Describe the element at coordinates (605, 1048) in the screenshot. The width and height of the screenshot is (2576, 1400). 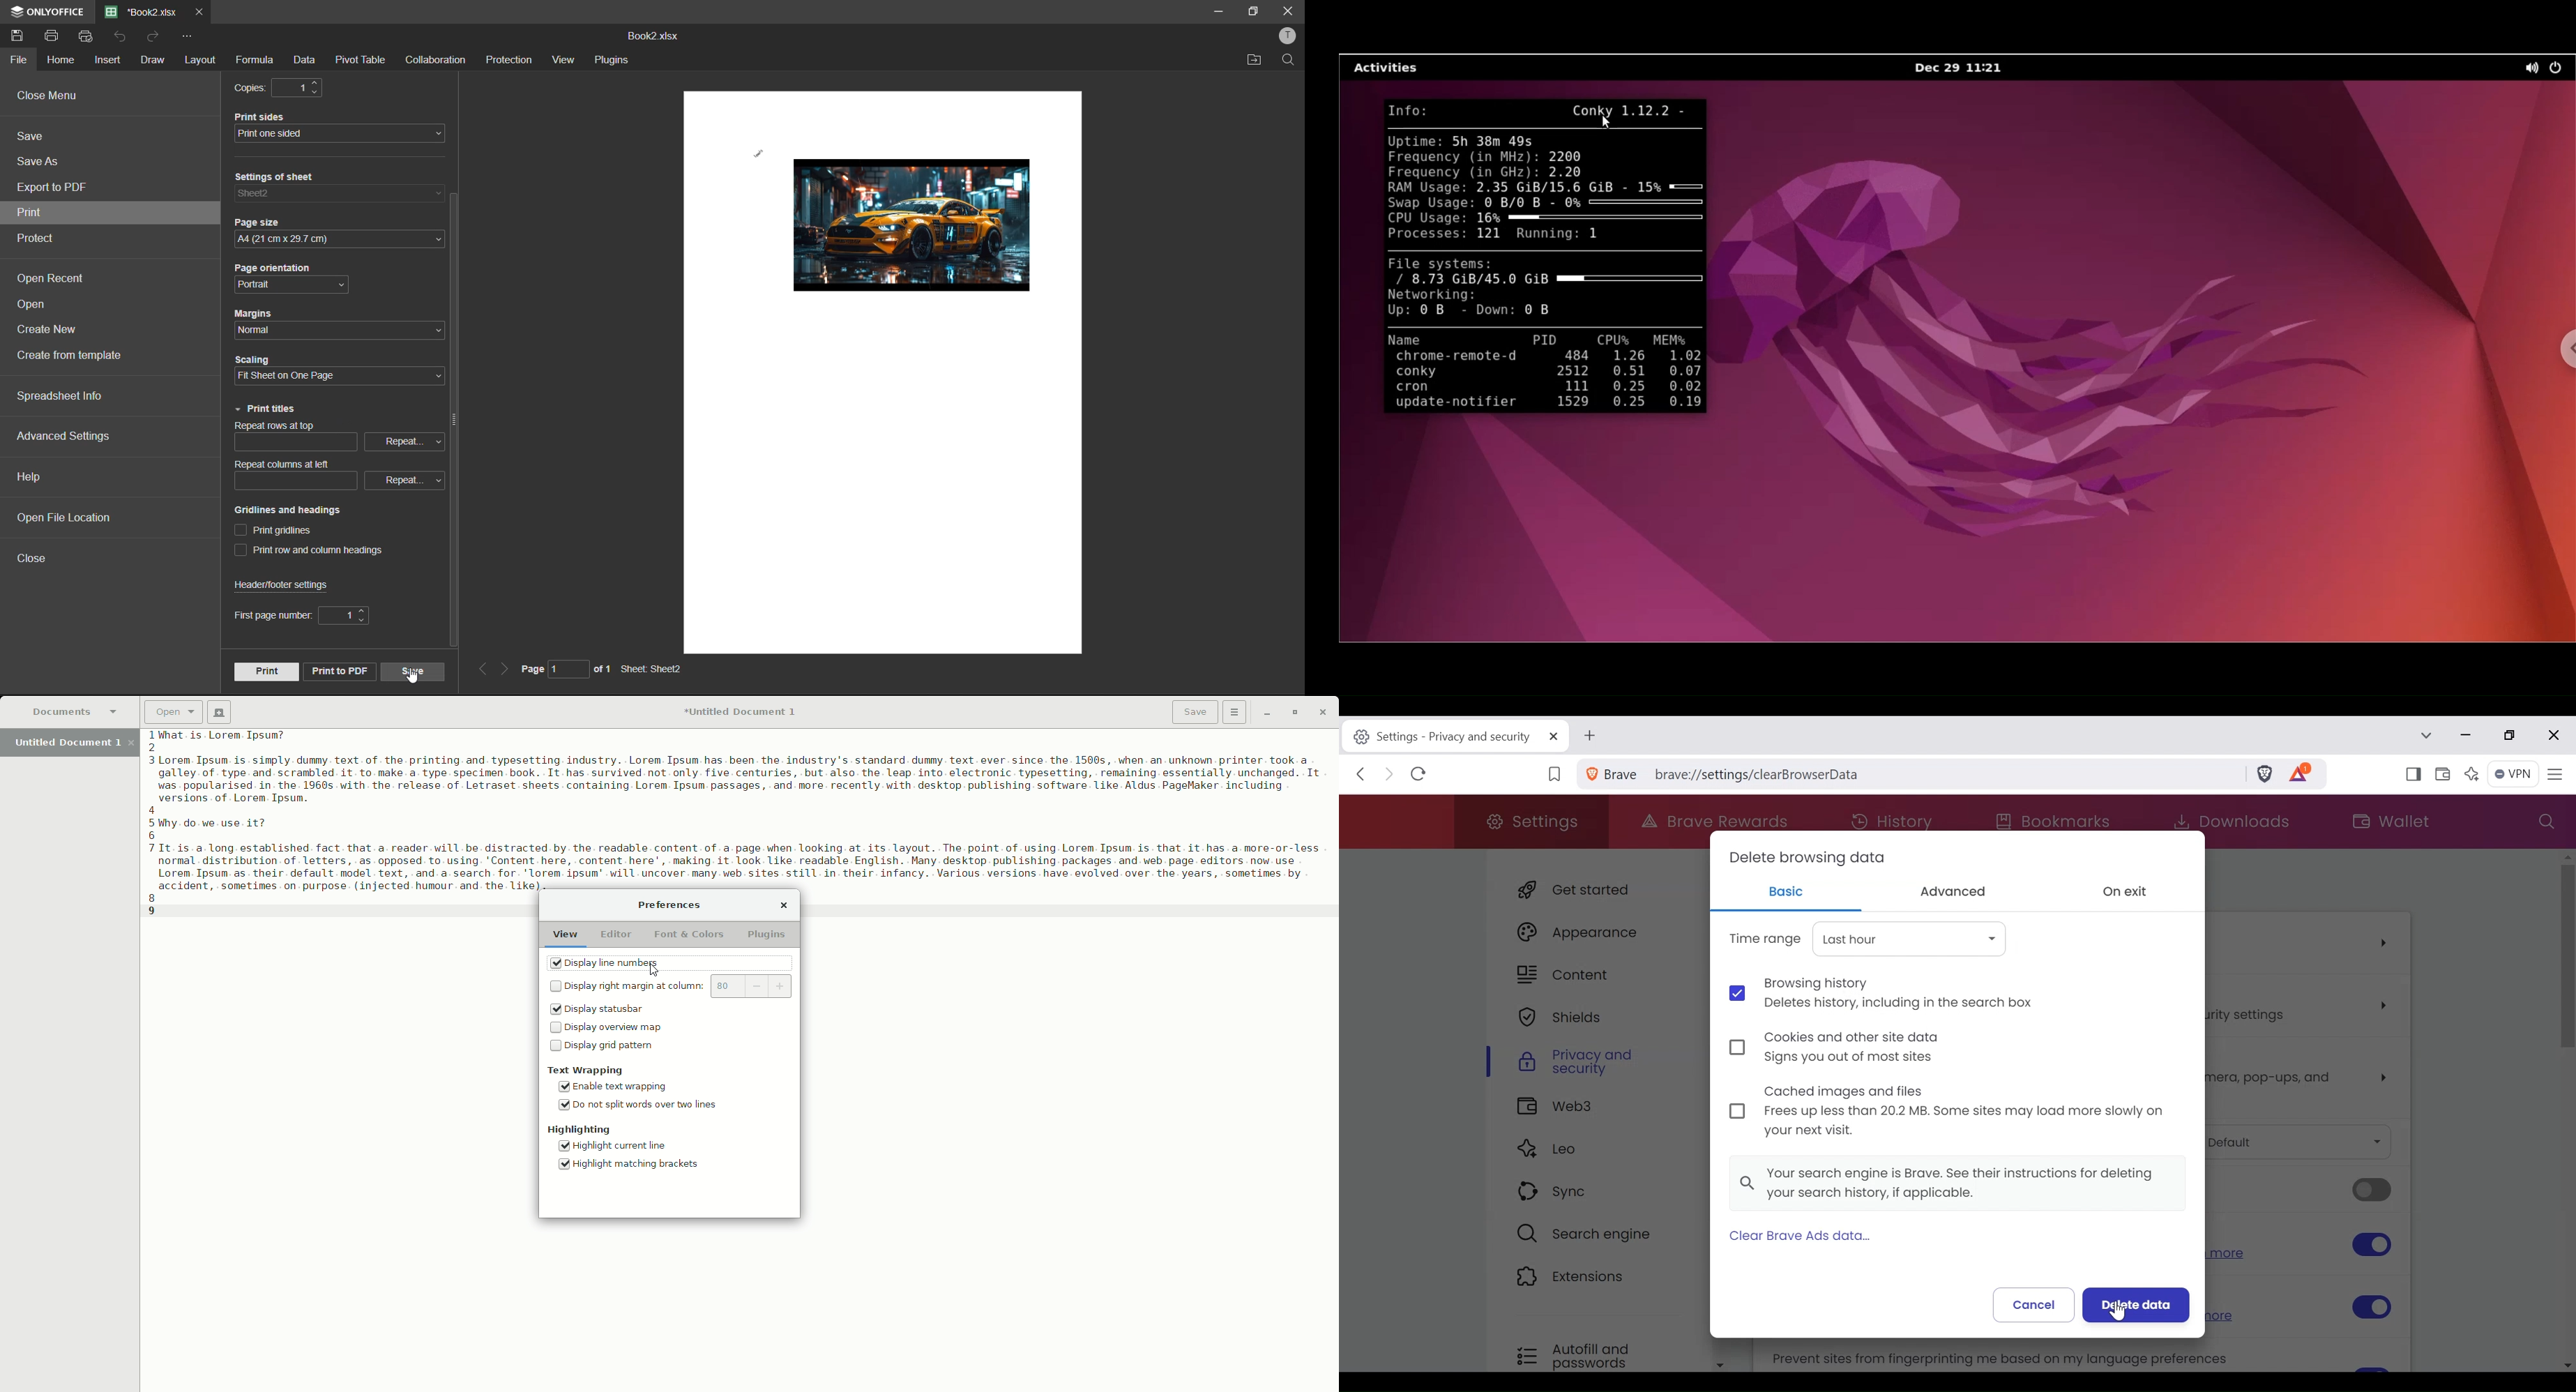
I see `Display grid pattern` at that location.